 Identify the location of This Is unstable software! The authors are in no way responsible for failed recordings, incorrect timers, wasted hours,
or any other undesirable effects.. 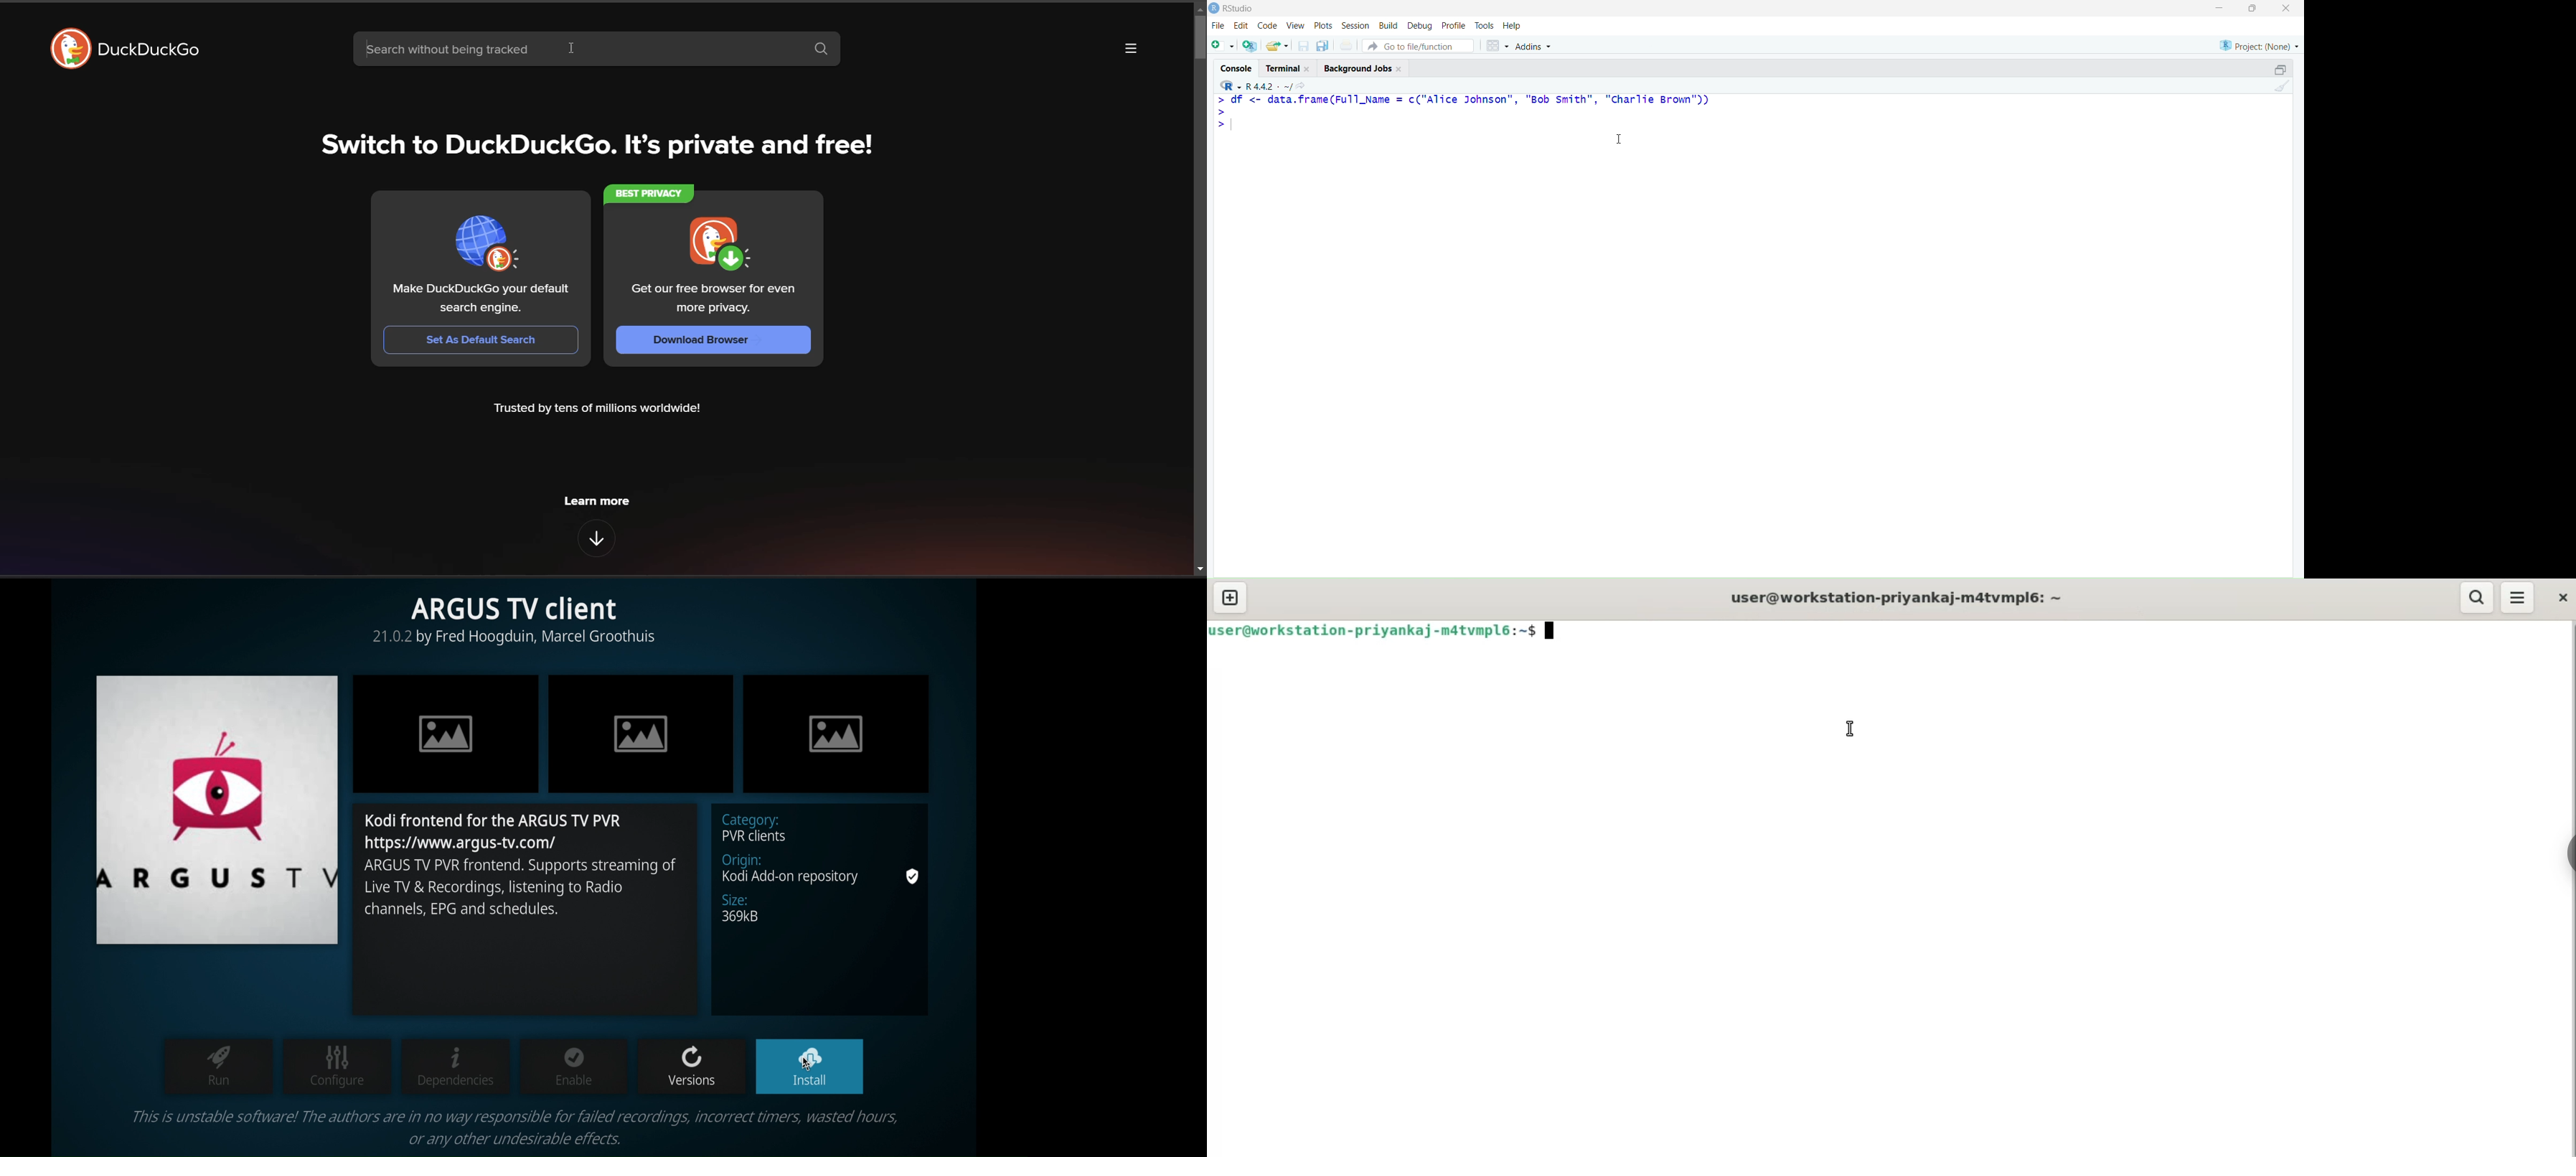
(523, 1126).